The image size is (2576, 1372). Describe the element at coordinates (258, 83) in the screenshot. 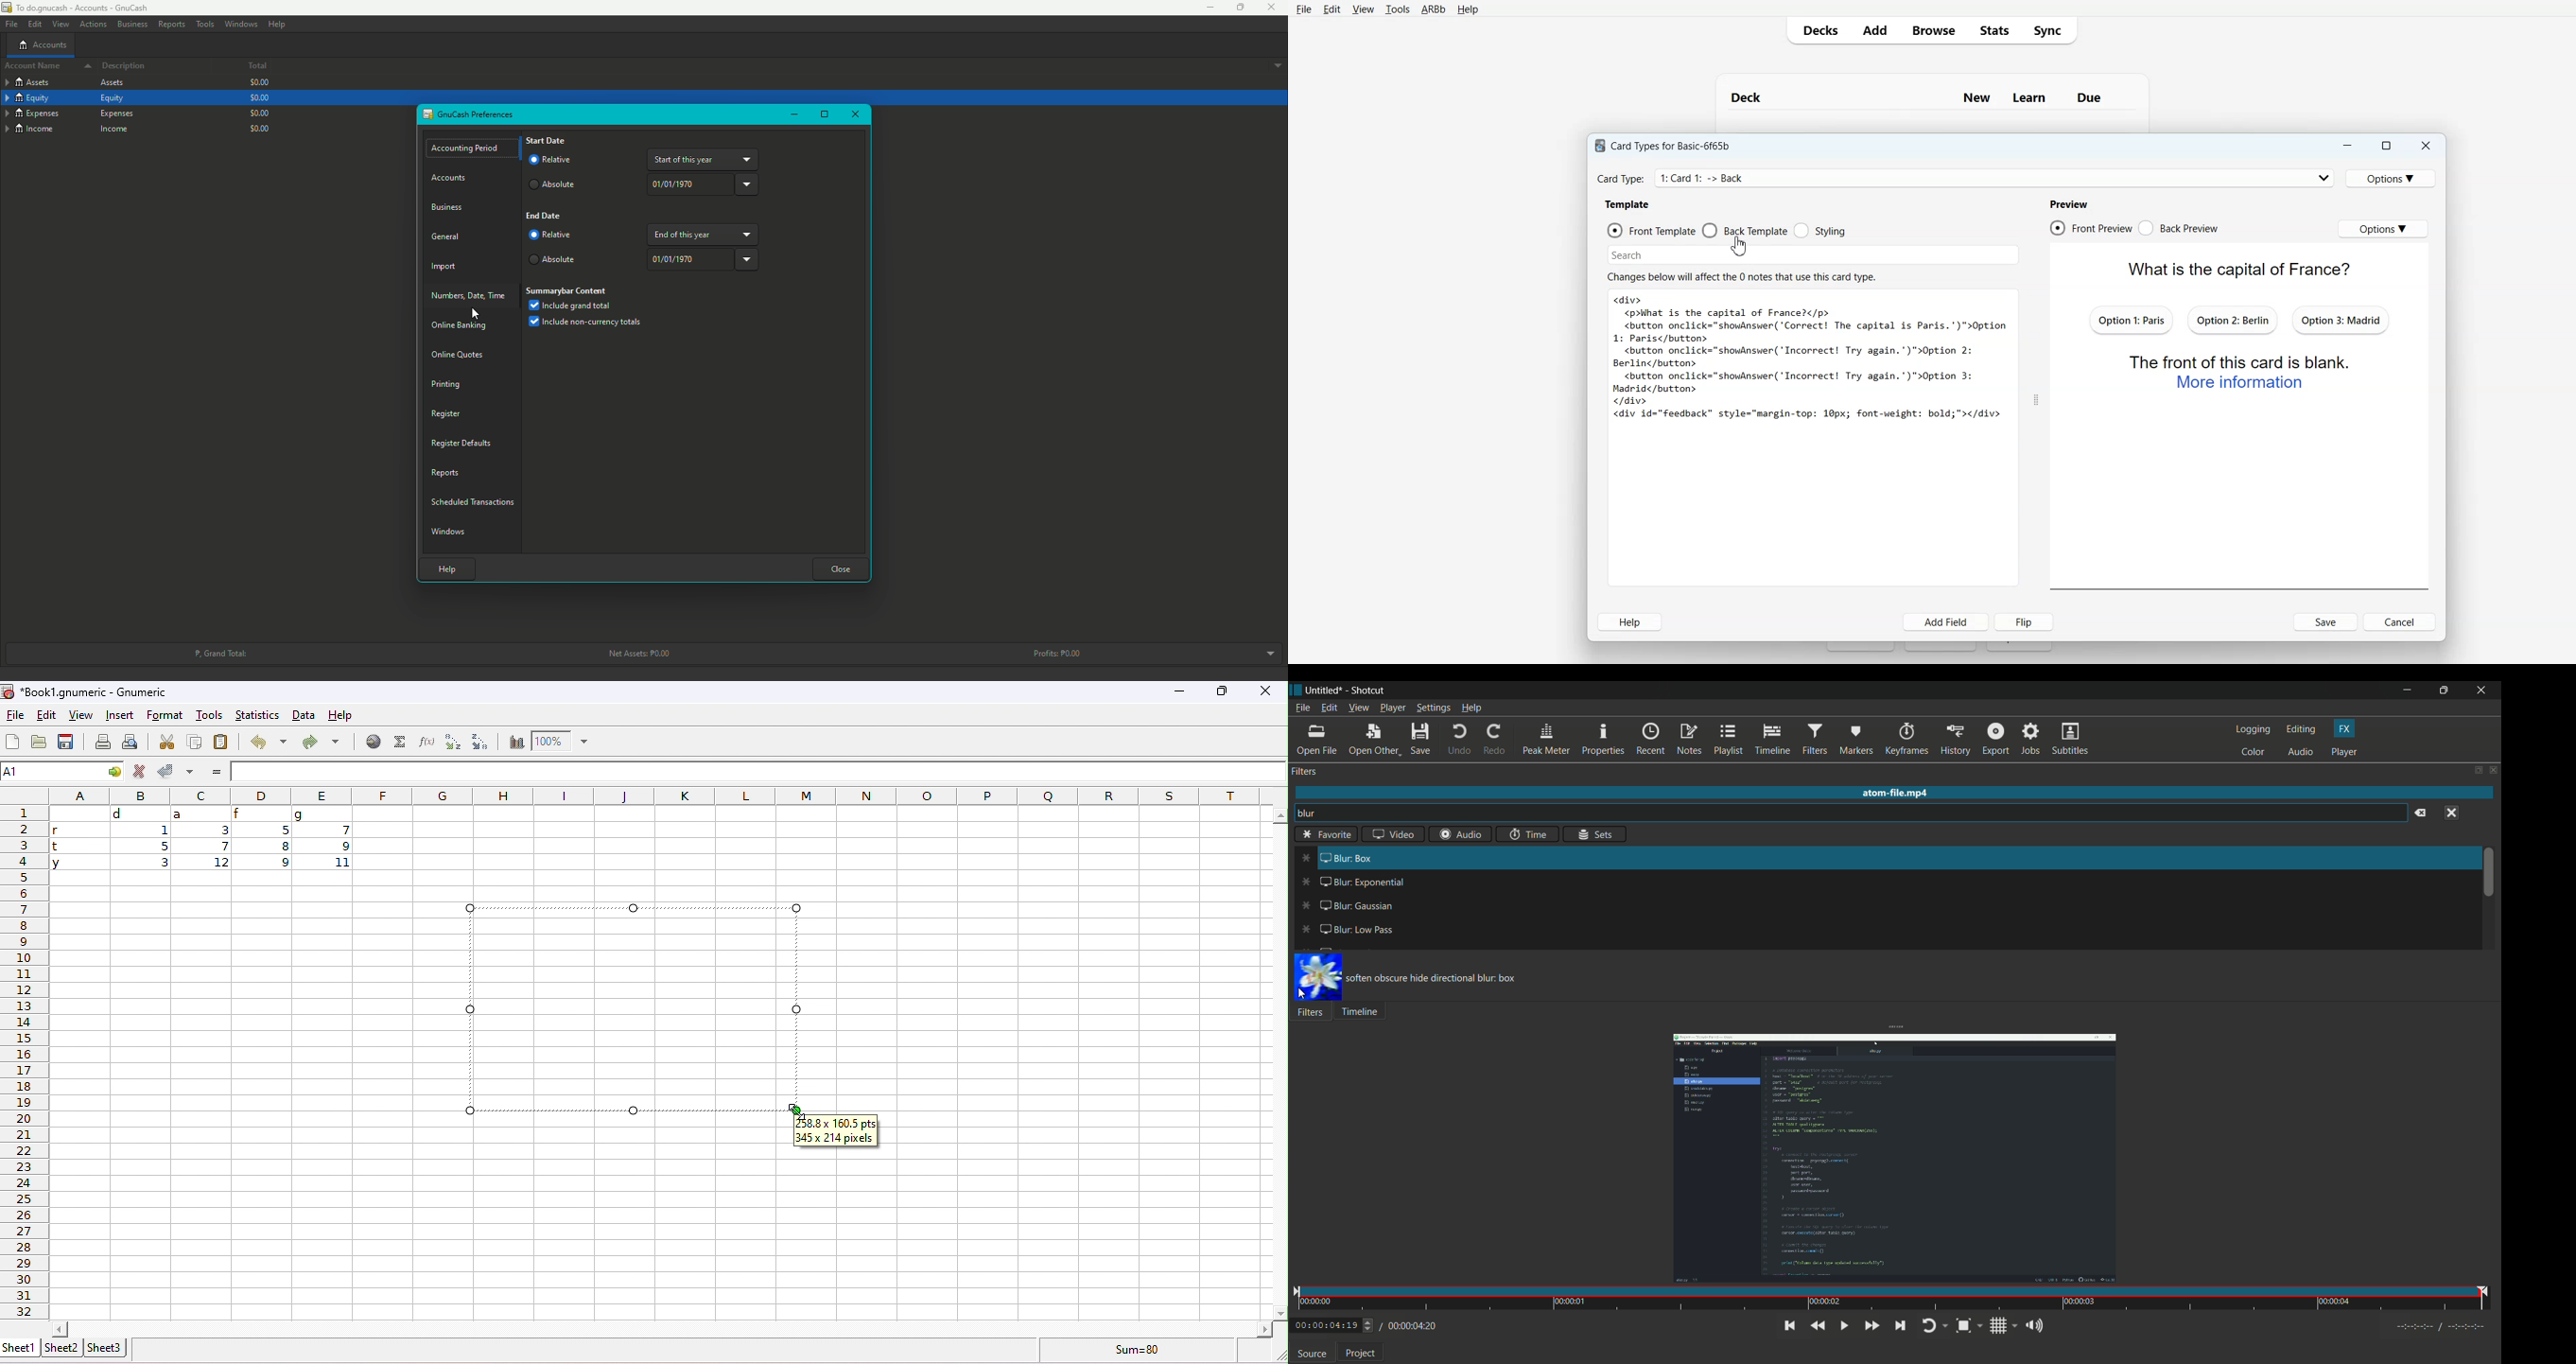

I see `$0` at that location.